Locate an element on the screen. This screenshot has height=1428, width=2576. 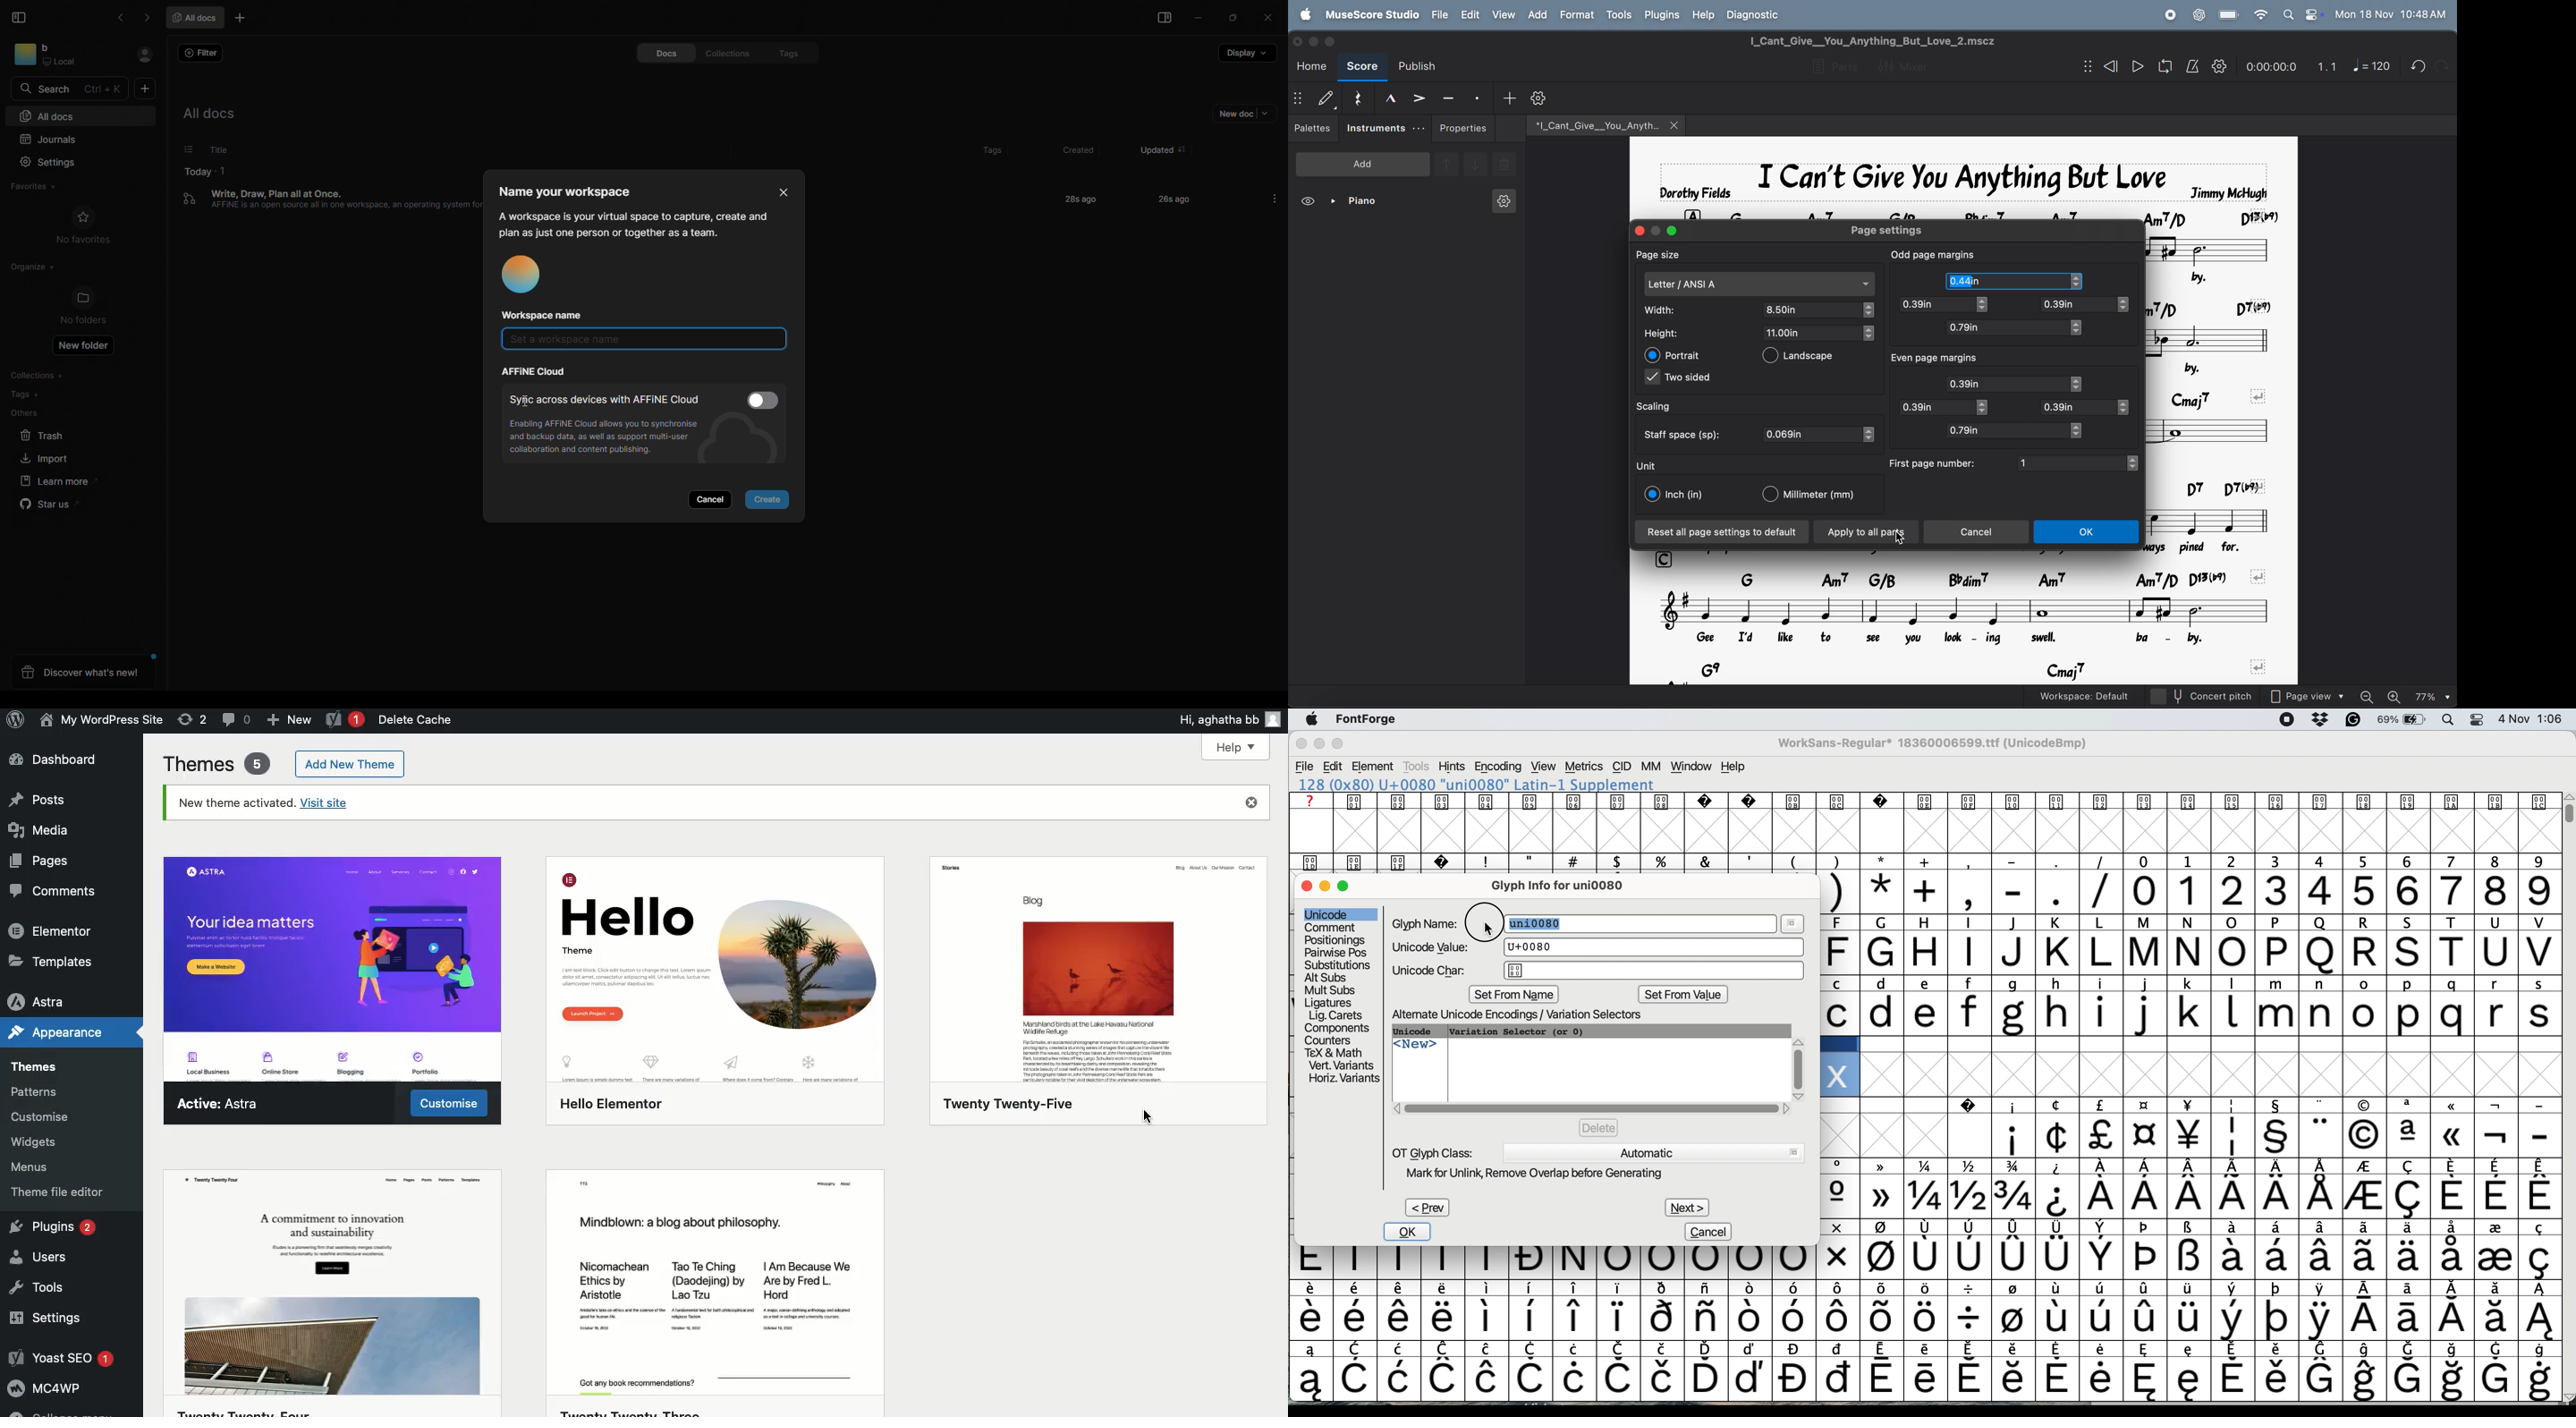
plugins is located at coordinates (1660, 15).